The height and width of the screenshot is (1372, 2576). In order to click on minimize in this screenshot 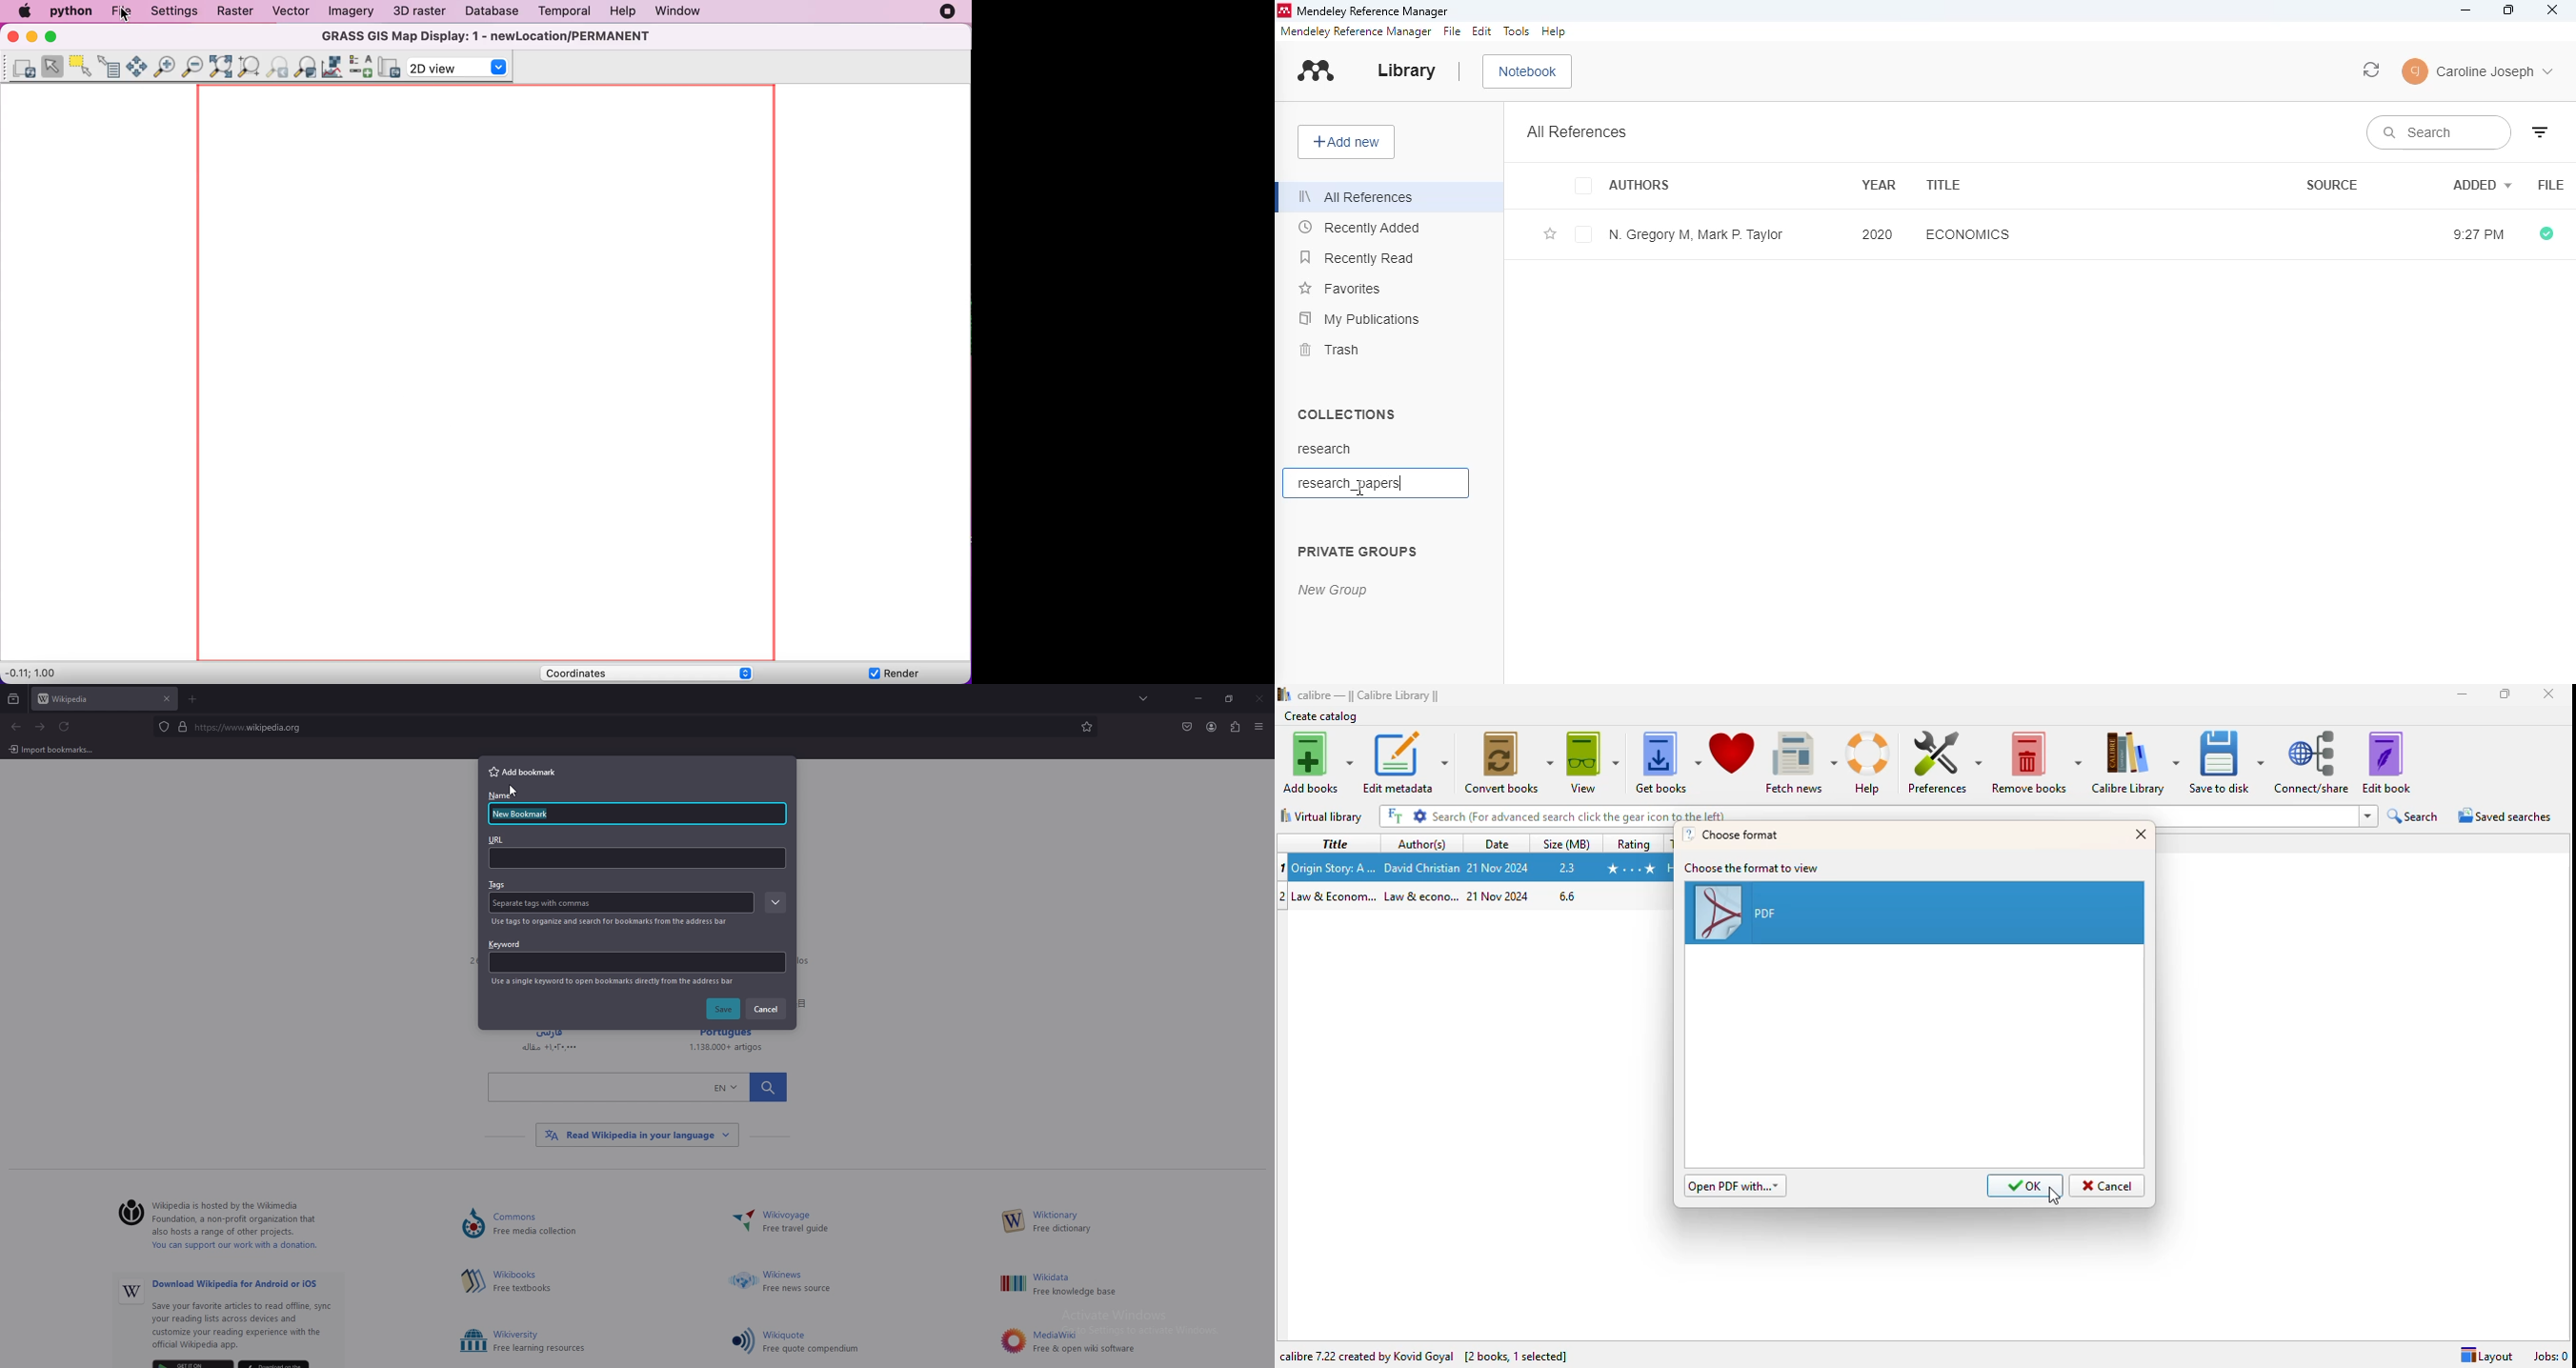, I will do `click(2466, 10)`.